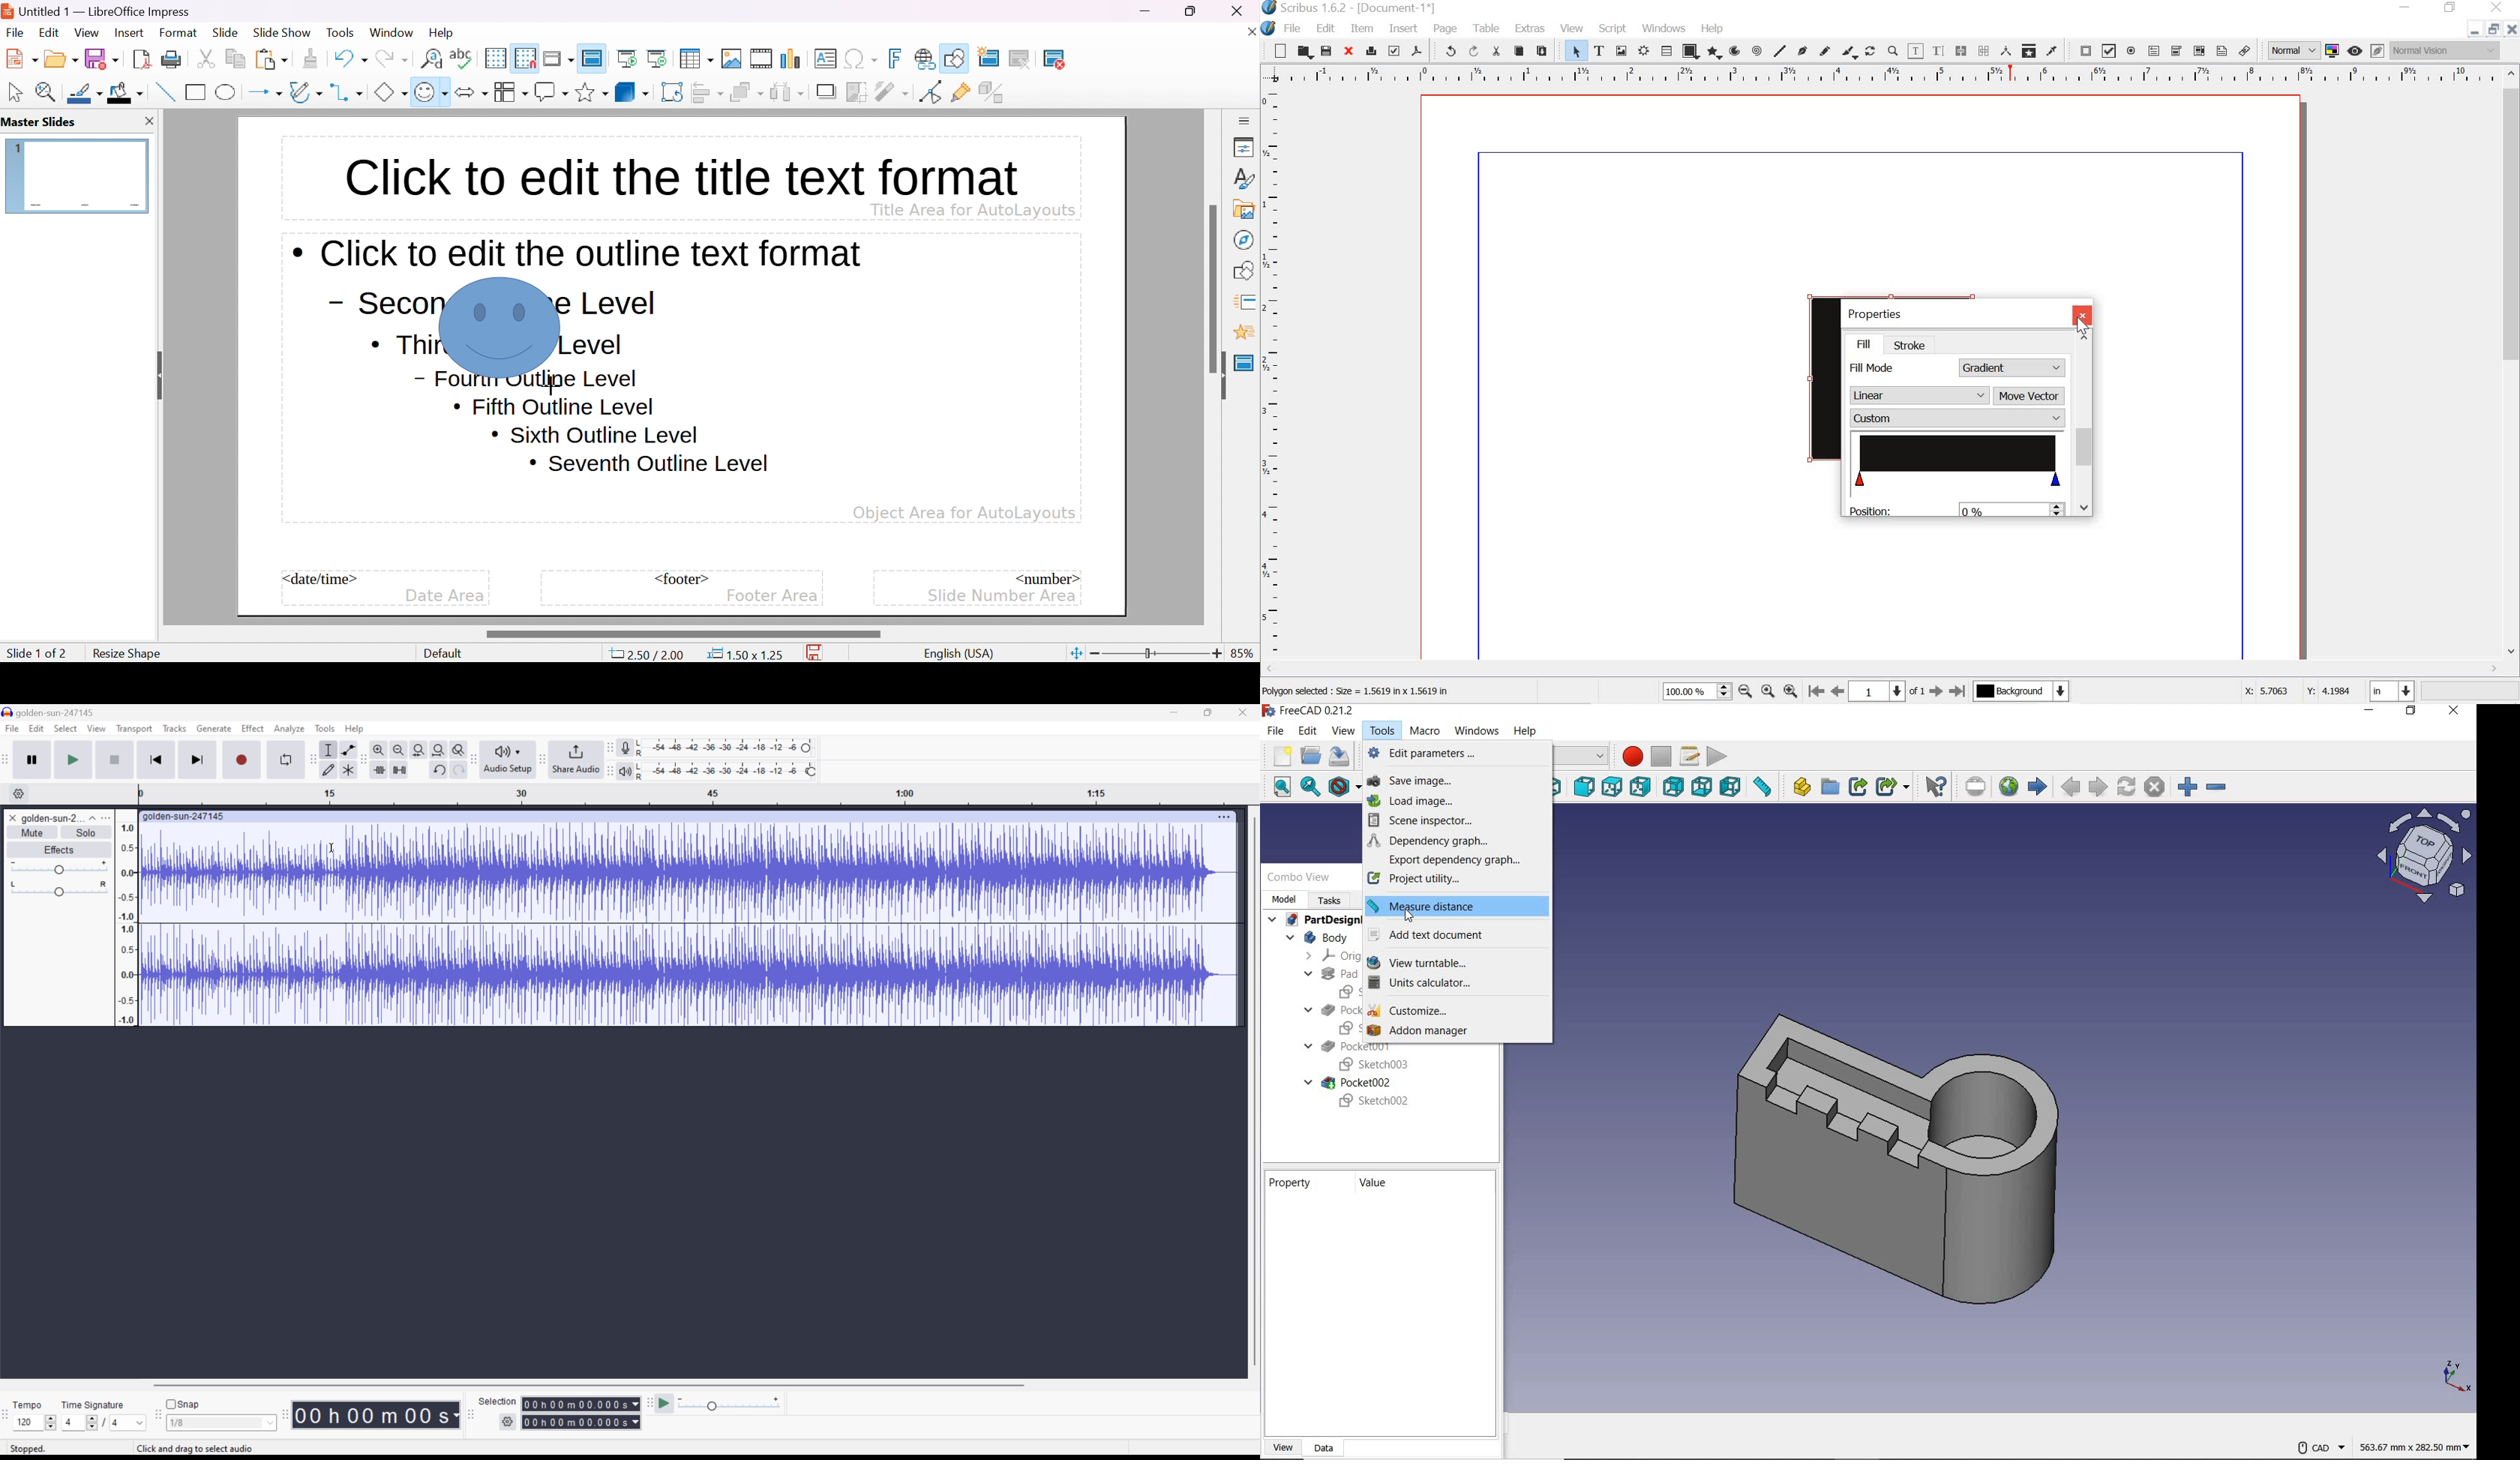 The image size is (2520, 1484). What do you see at coordinates (128, 32) in the screenshot?
I see `insert` at bounding box center [128, 32].